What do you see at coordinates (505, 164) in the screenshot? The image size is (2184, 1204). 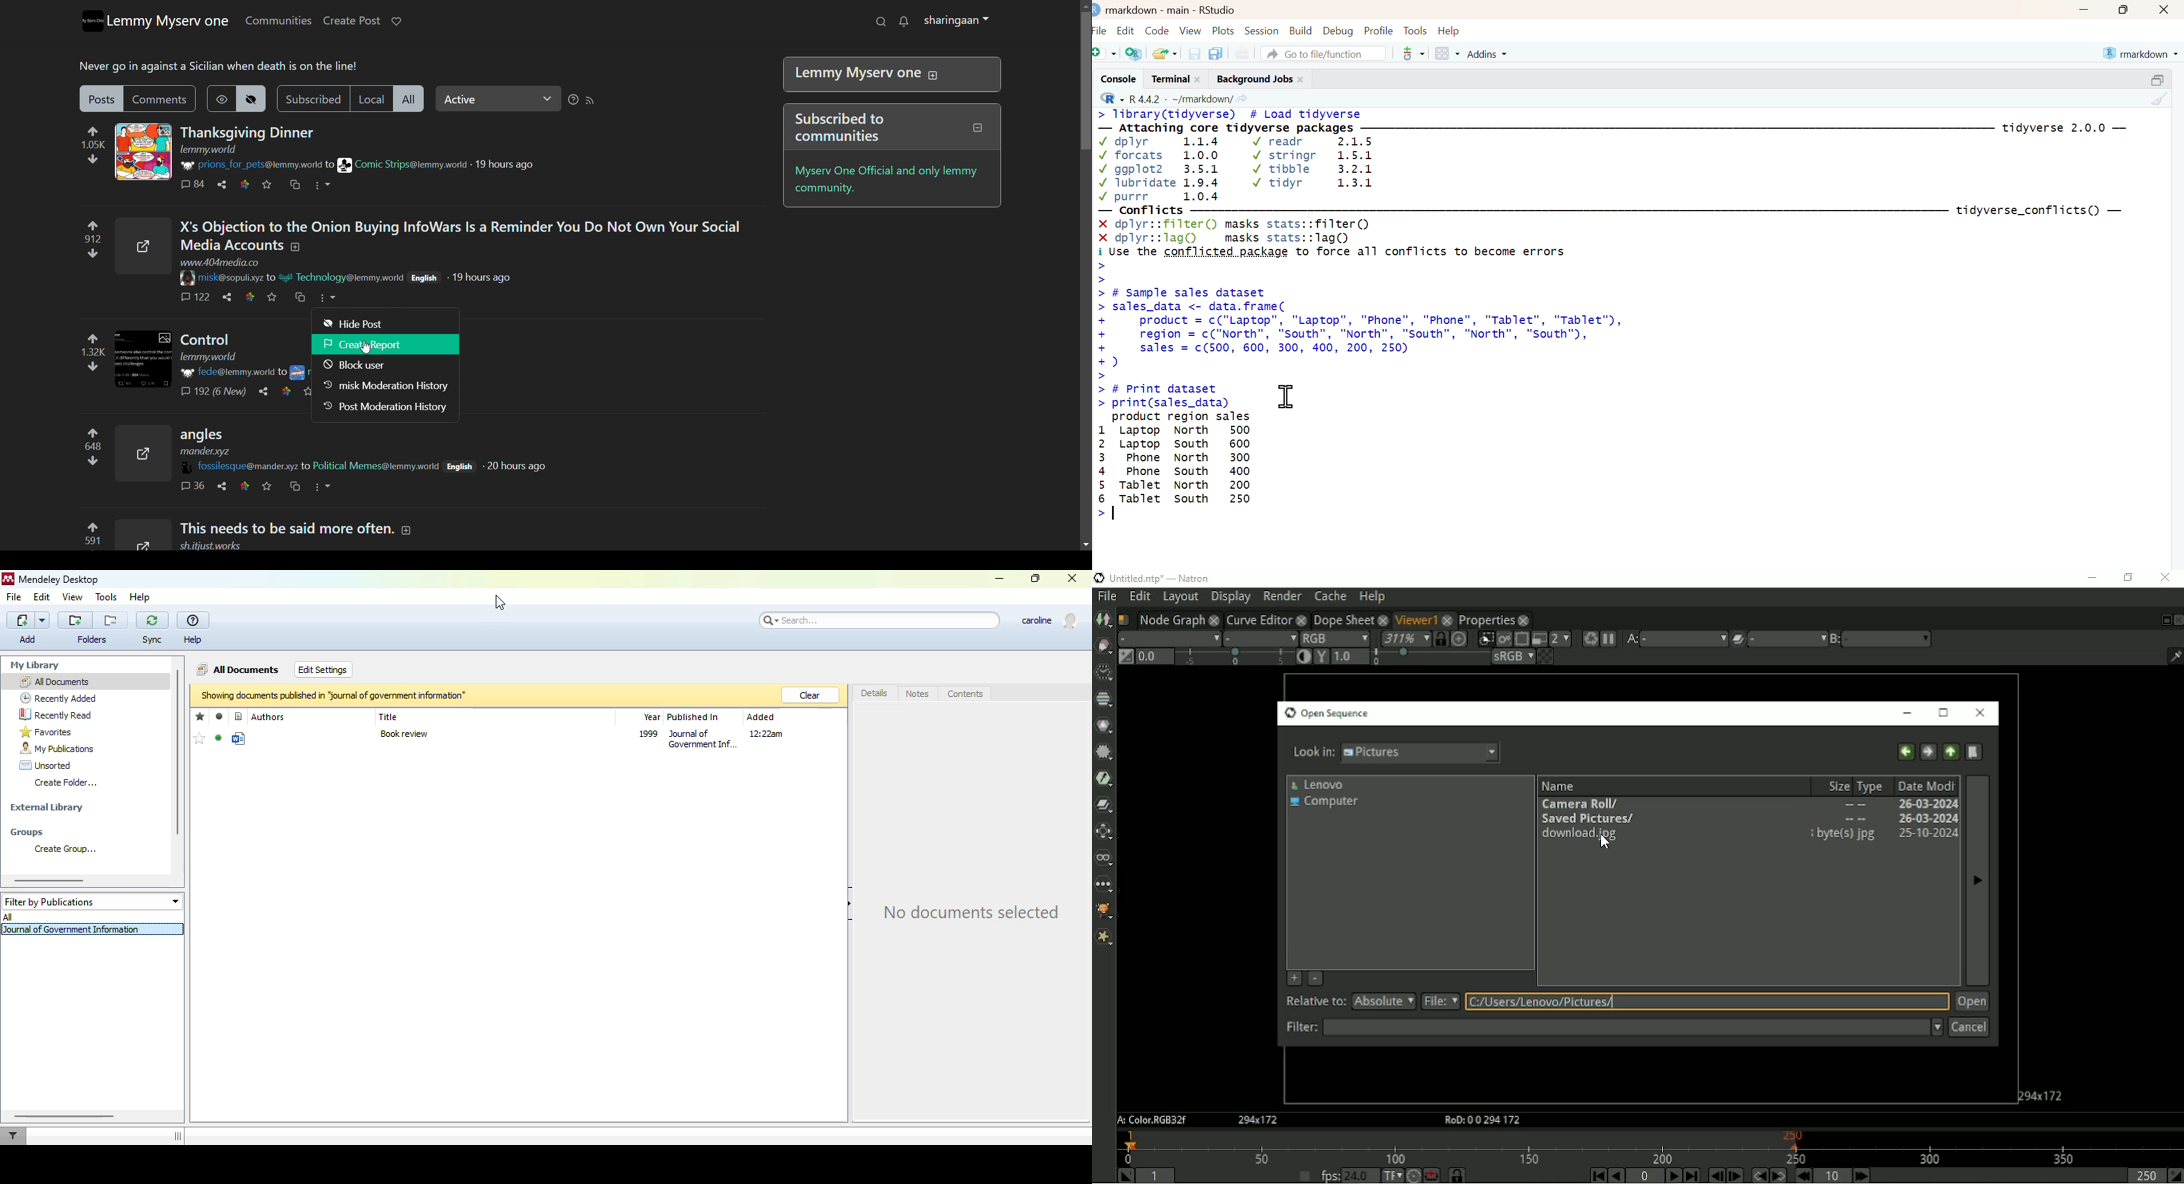 I see `19 hours ago(time of posting)` at bounding box center [505, 164].